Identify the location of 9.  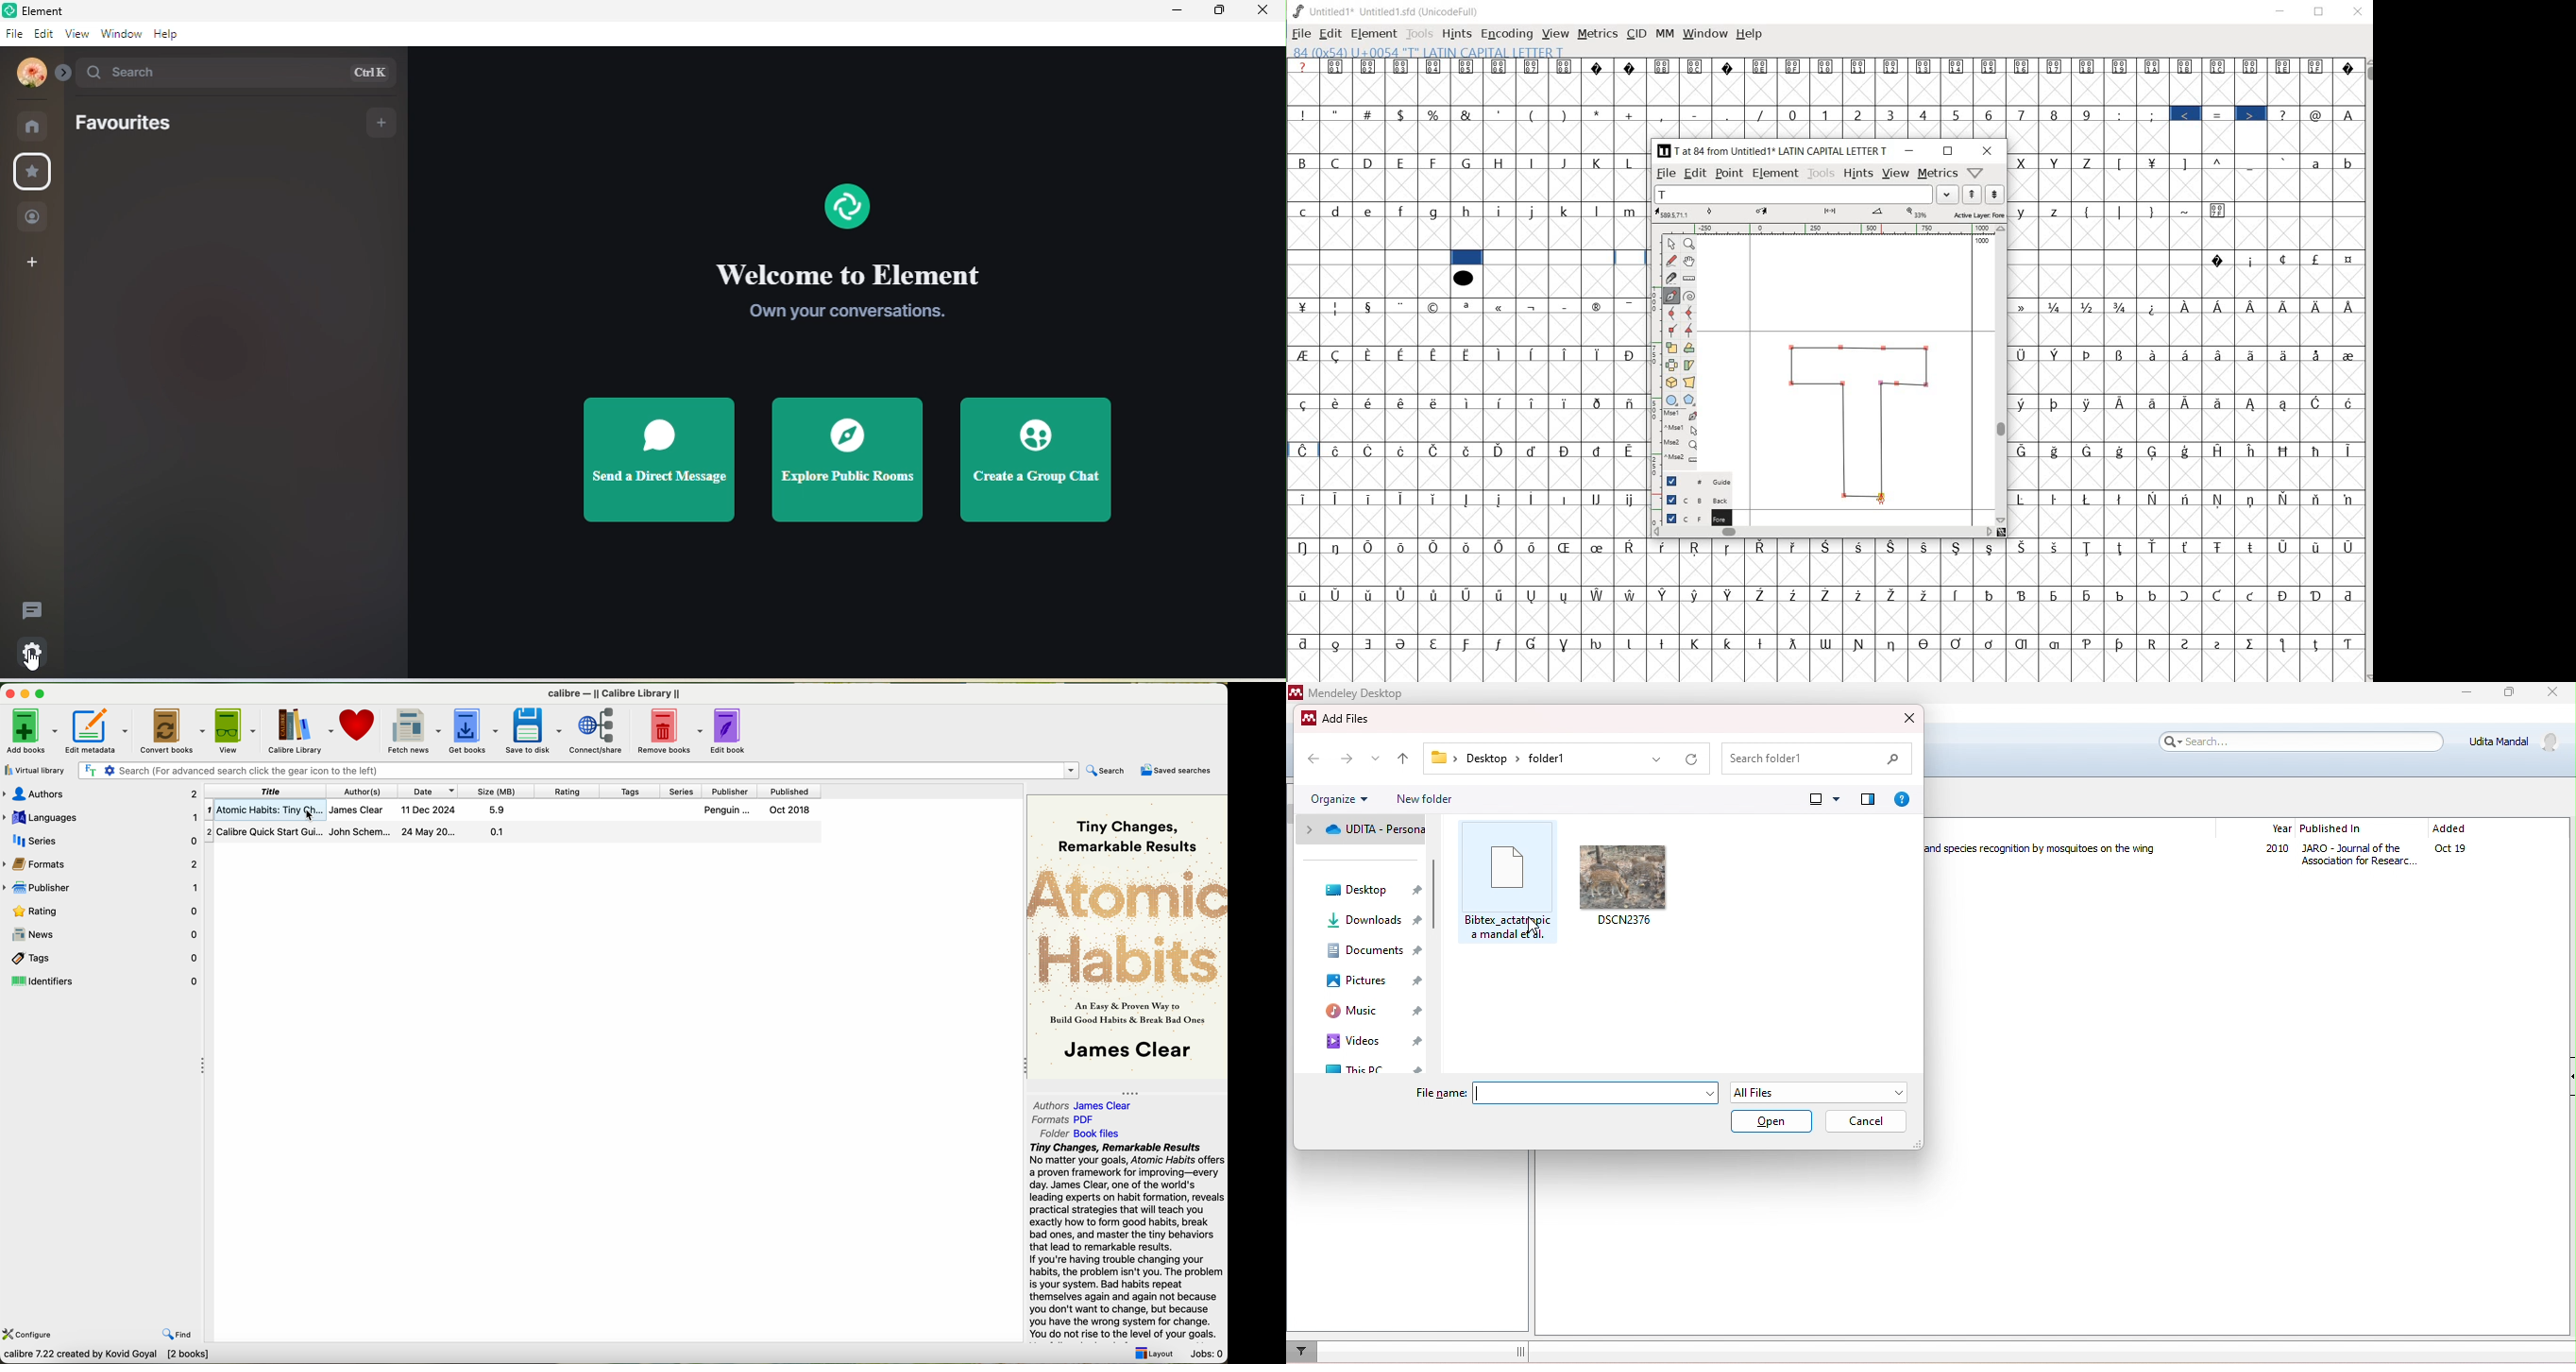
(2087, 115).